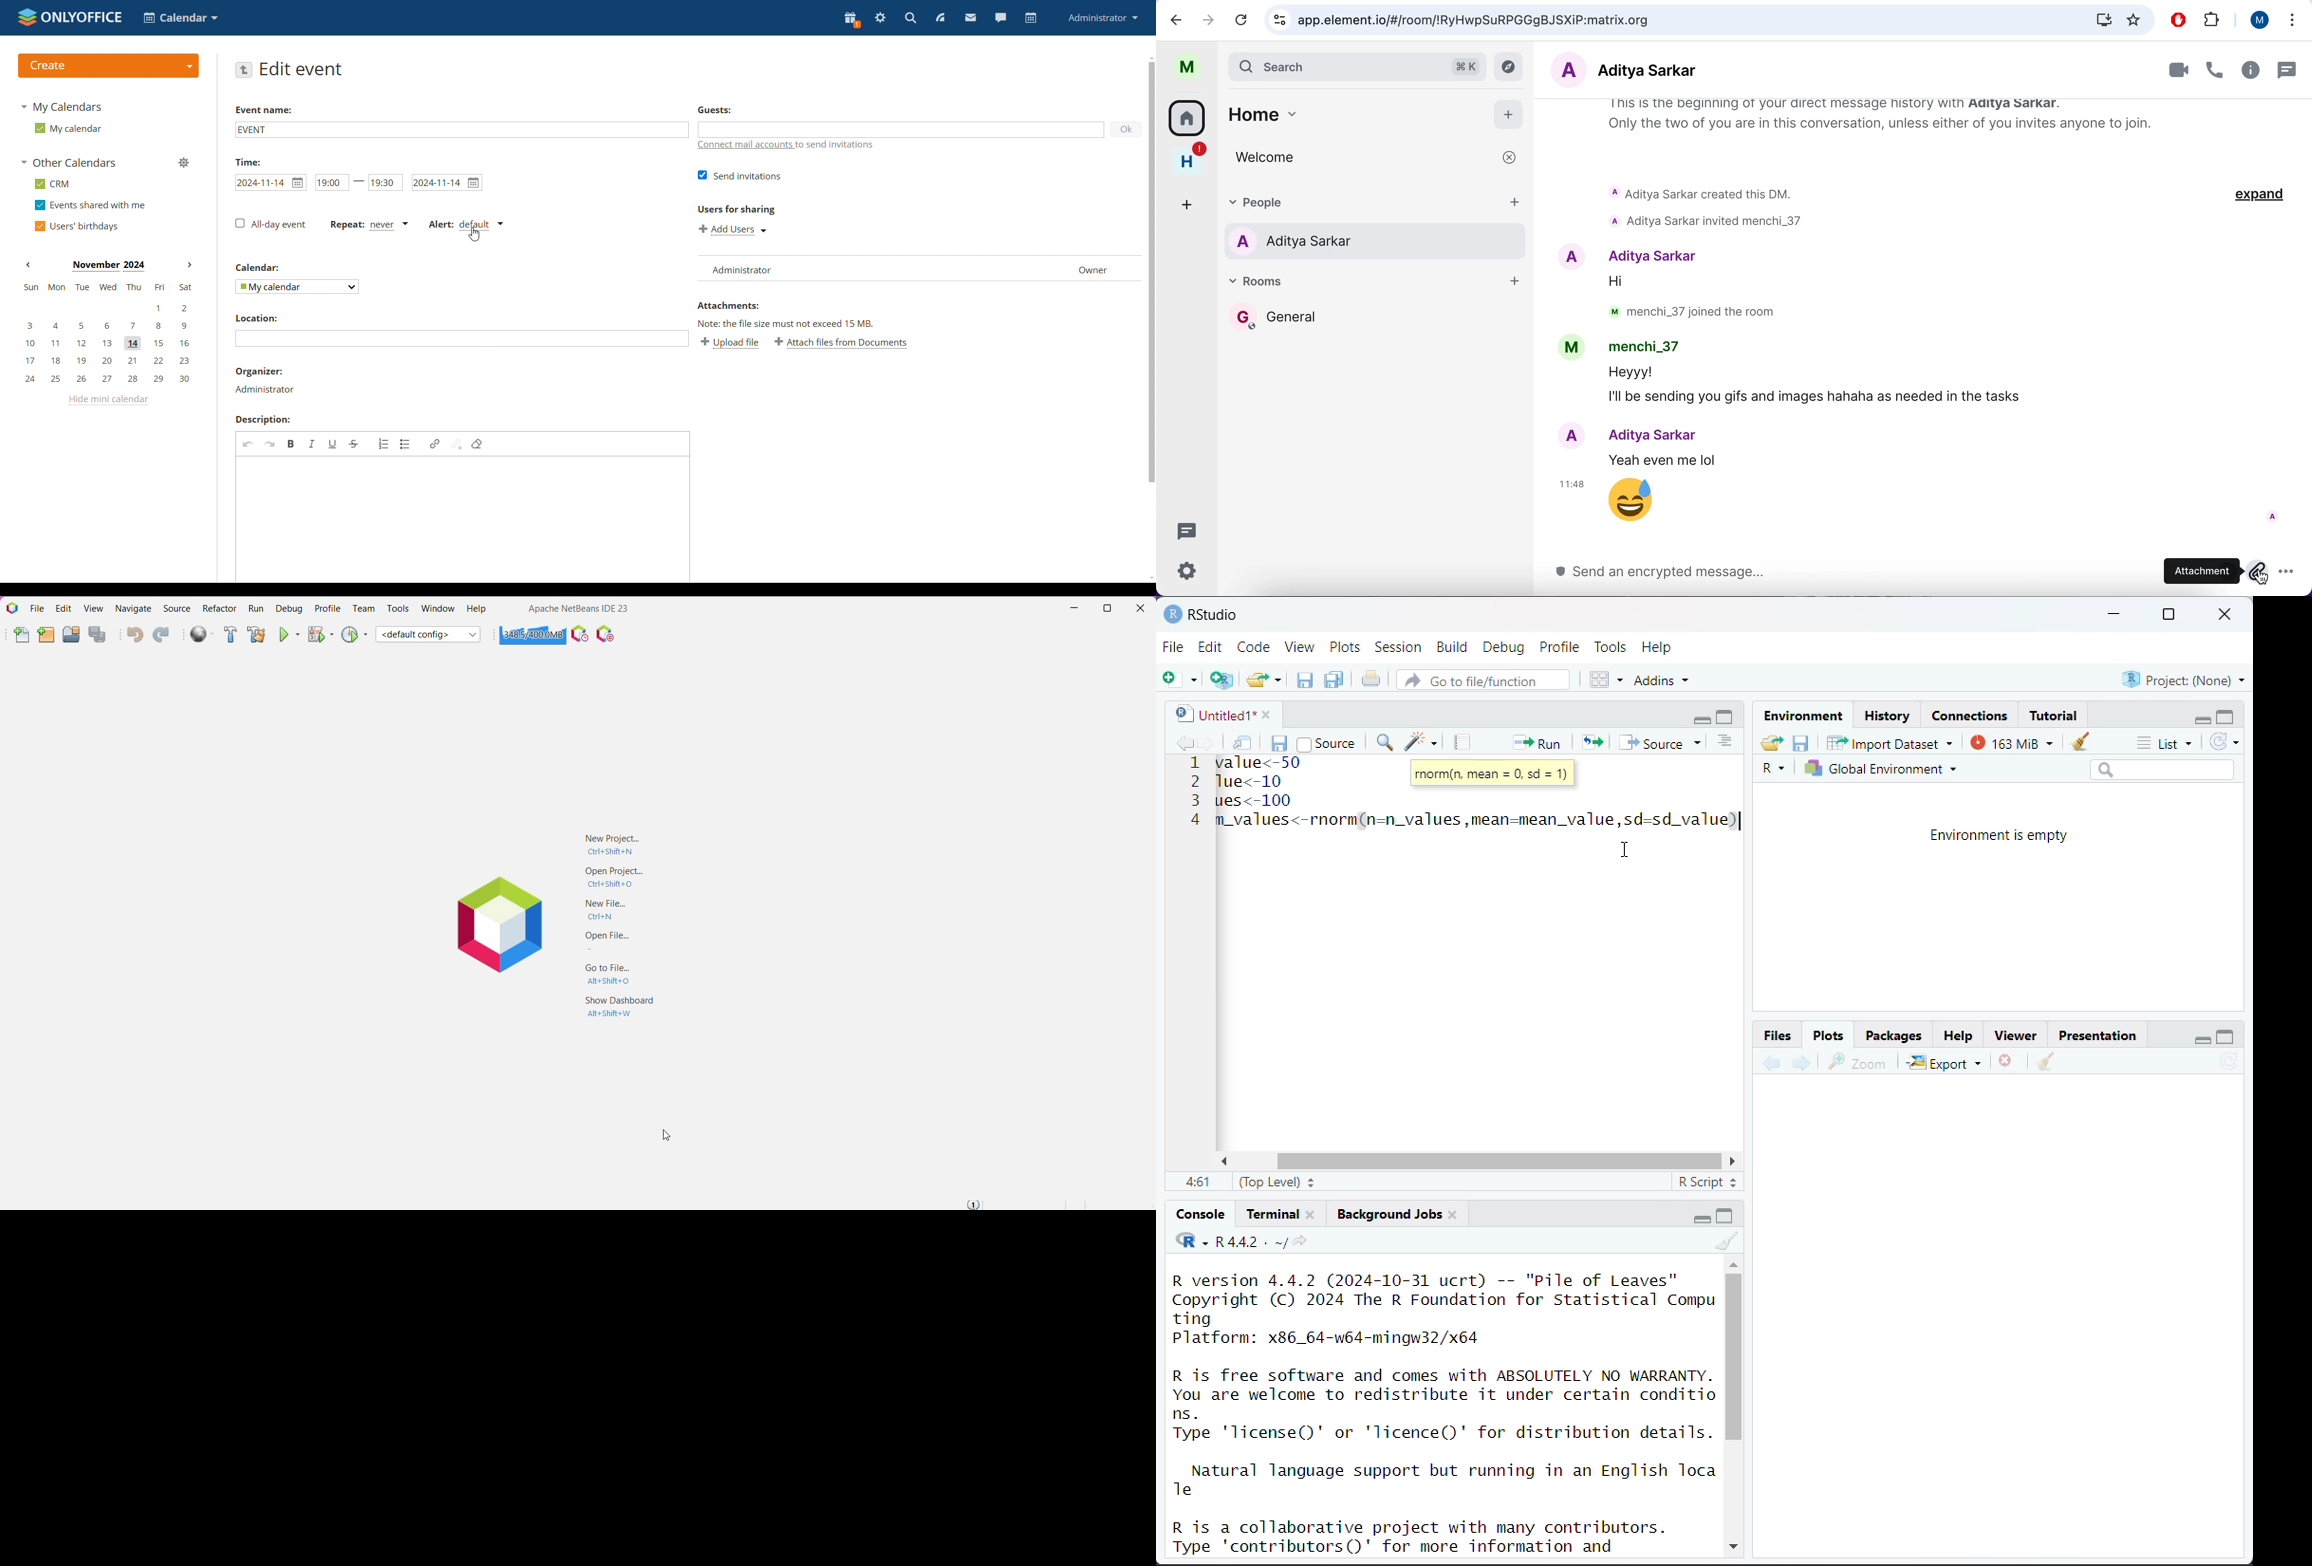  What do you see at coordinates (1829, 1034) in the screenshot?
I see `Plots` at bounding box center [1829, 1034].